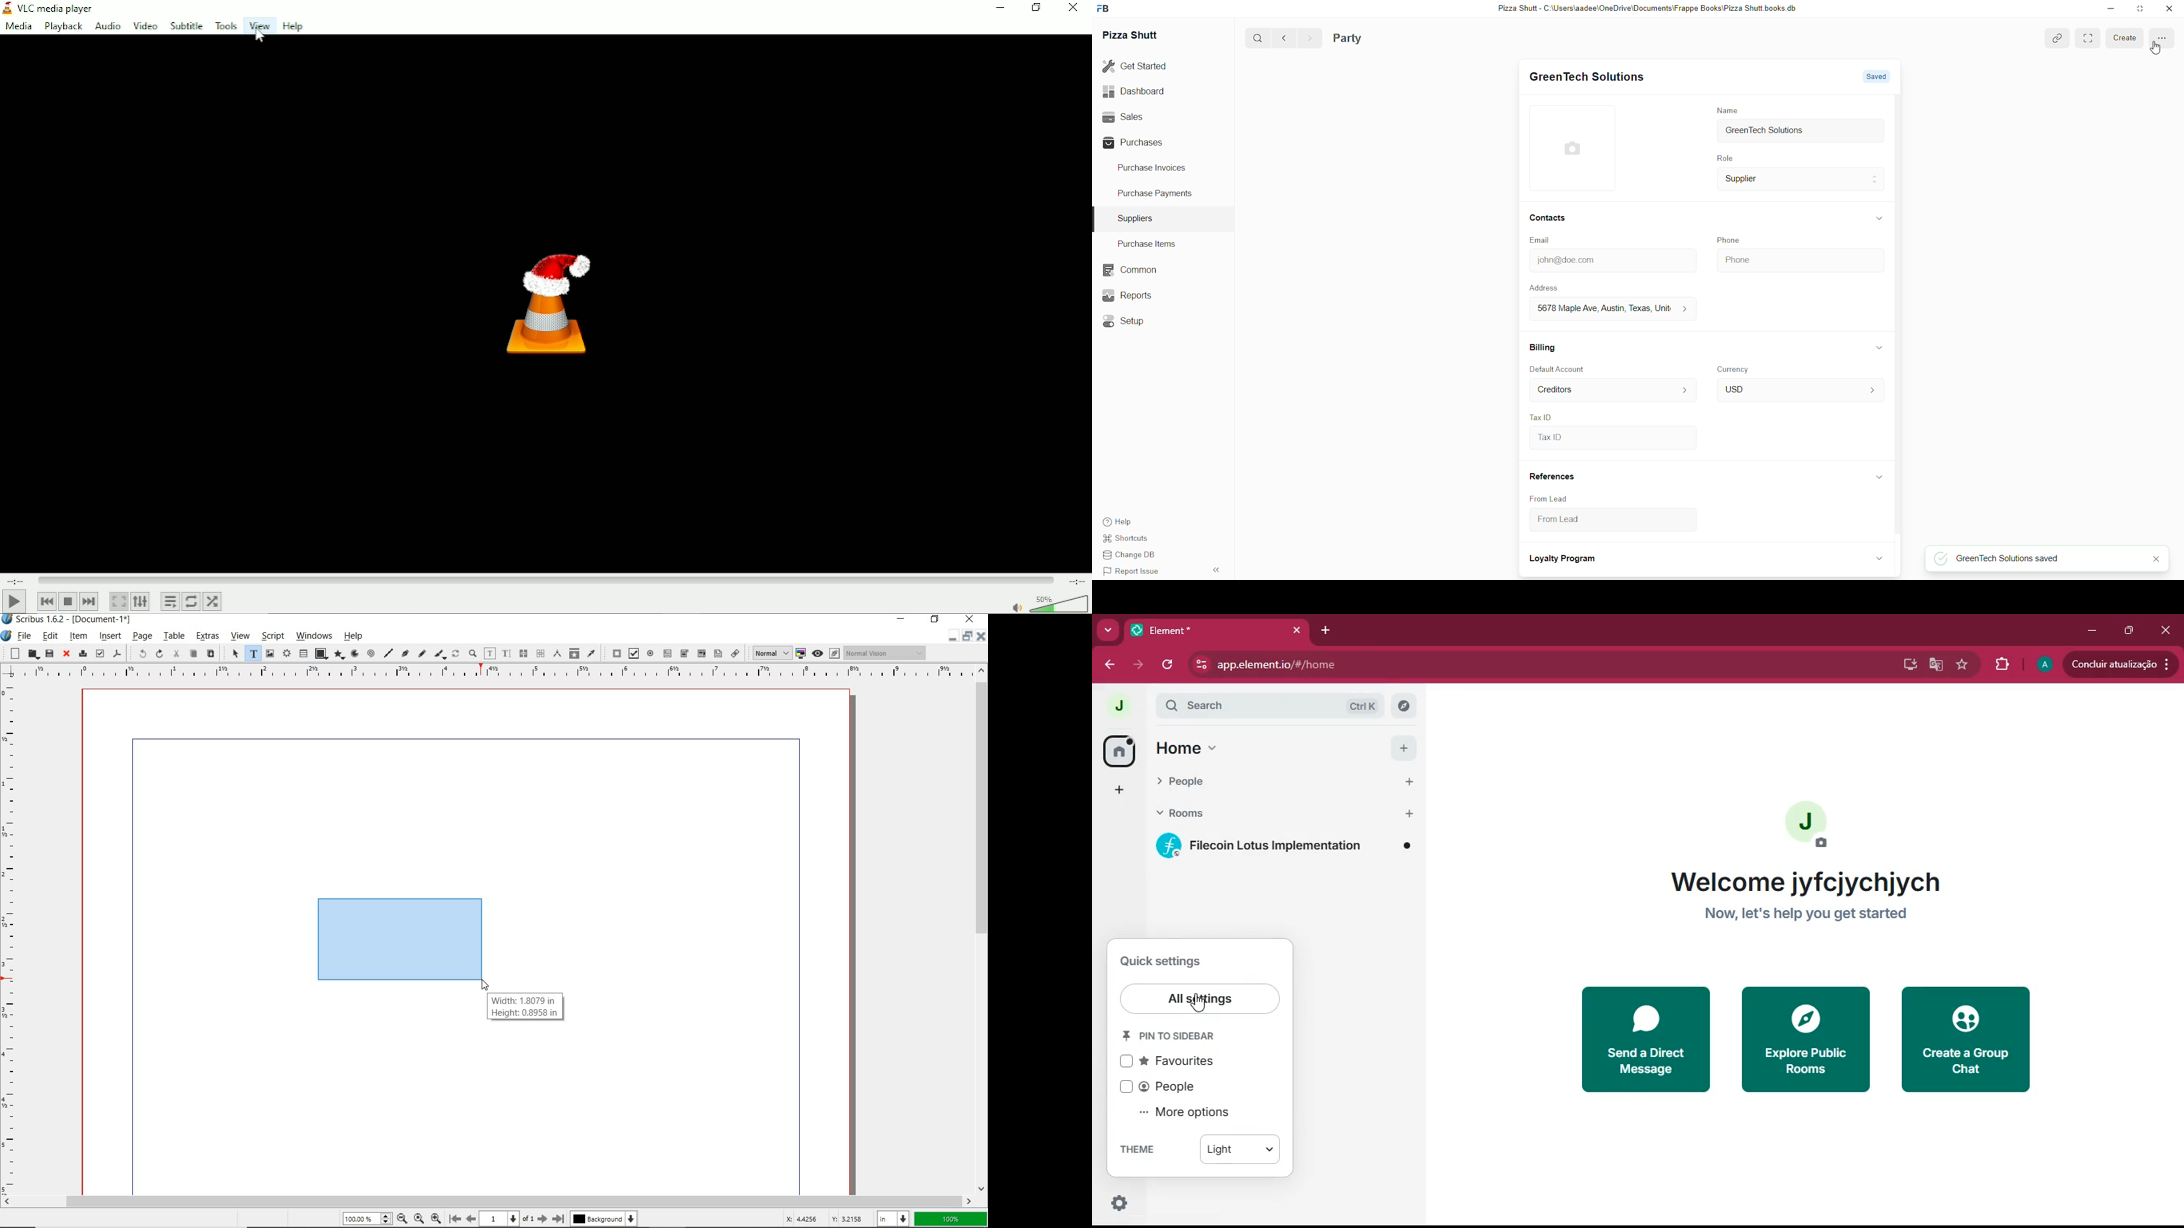 This screenshot has width=2184, height=1232. Describe the element at coordinates (235, 653) in the screenshot. I see `select item` at that location.